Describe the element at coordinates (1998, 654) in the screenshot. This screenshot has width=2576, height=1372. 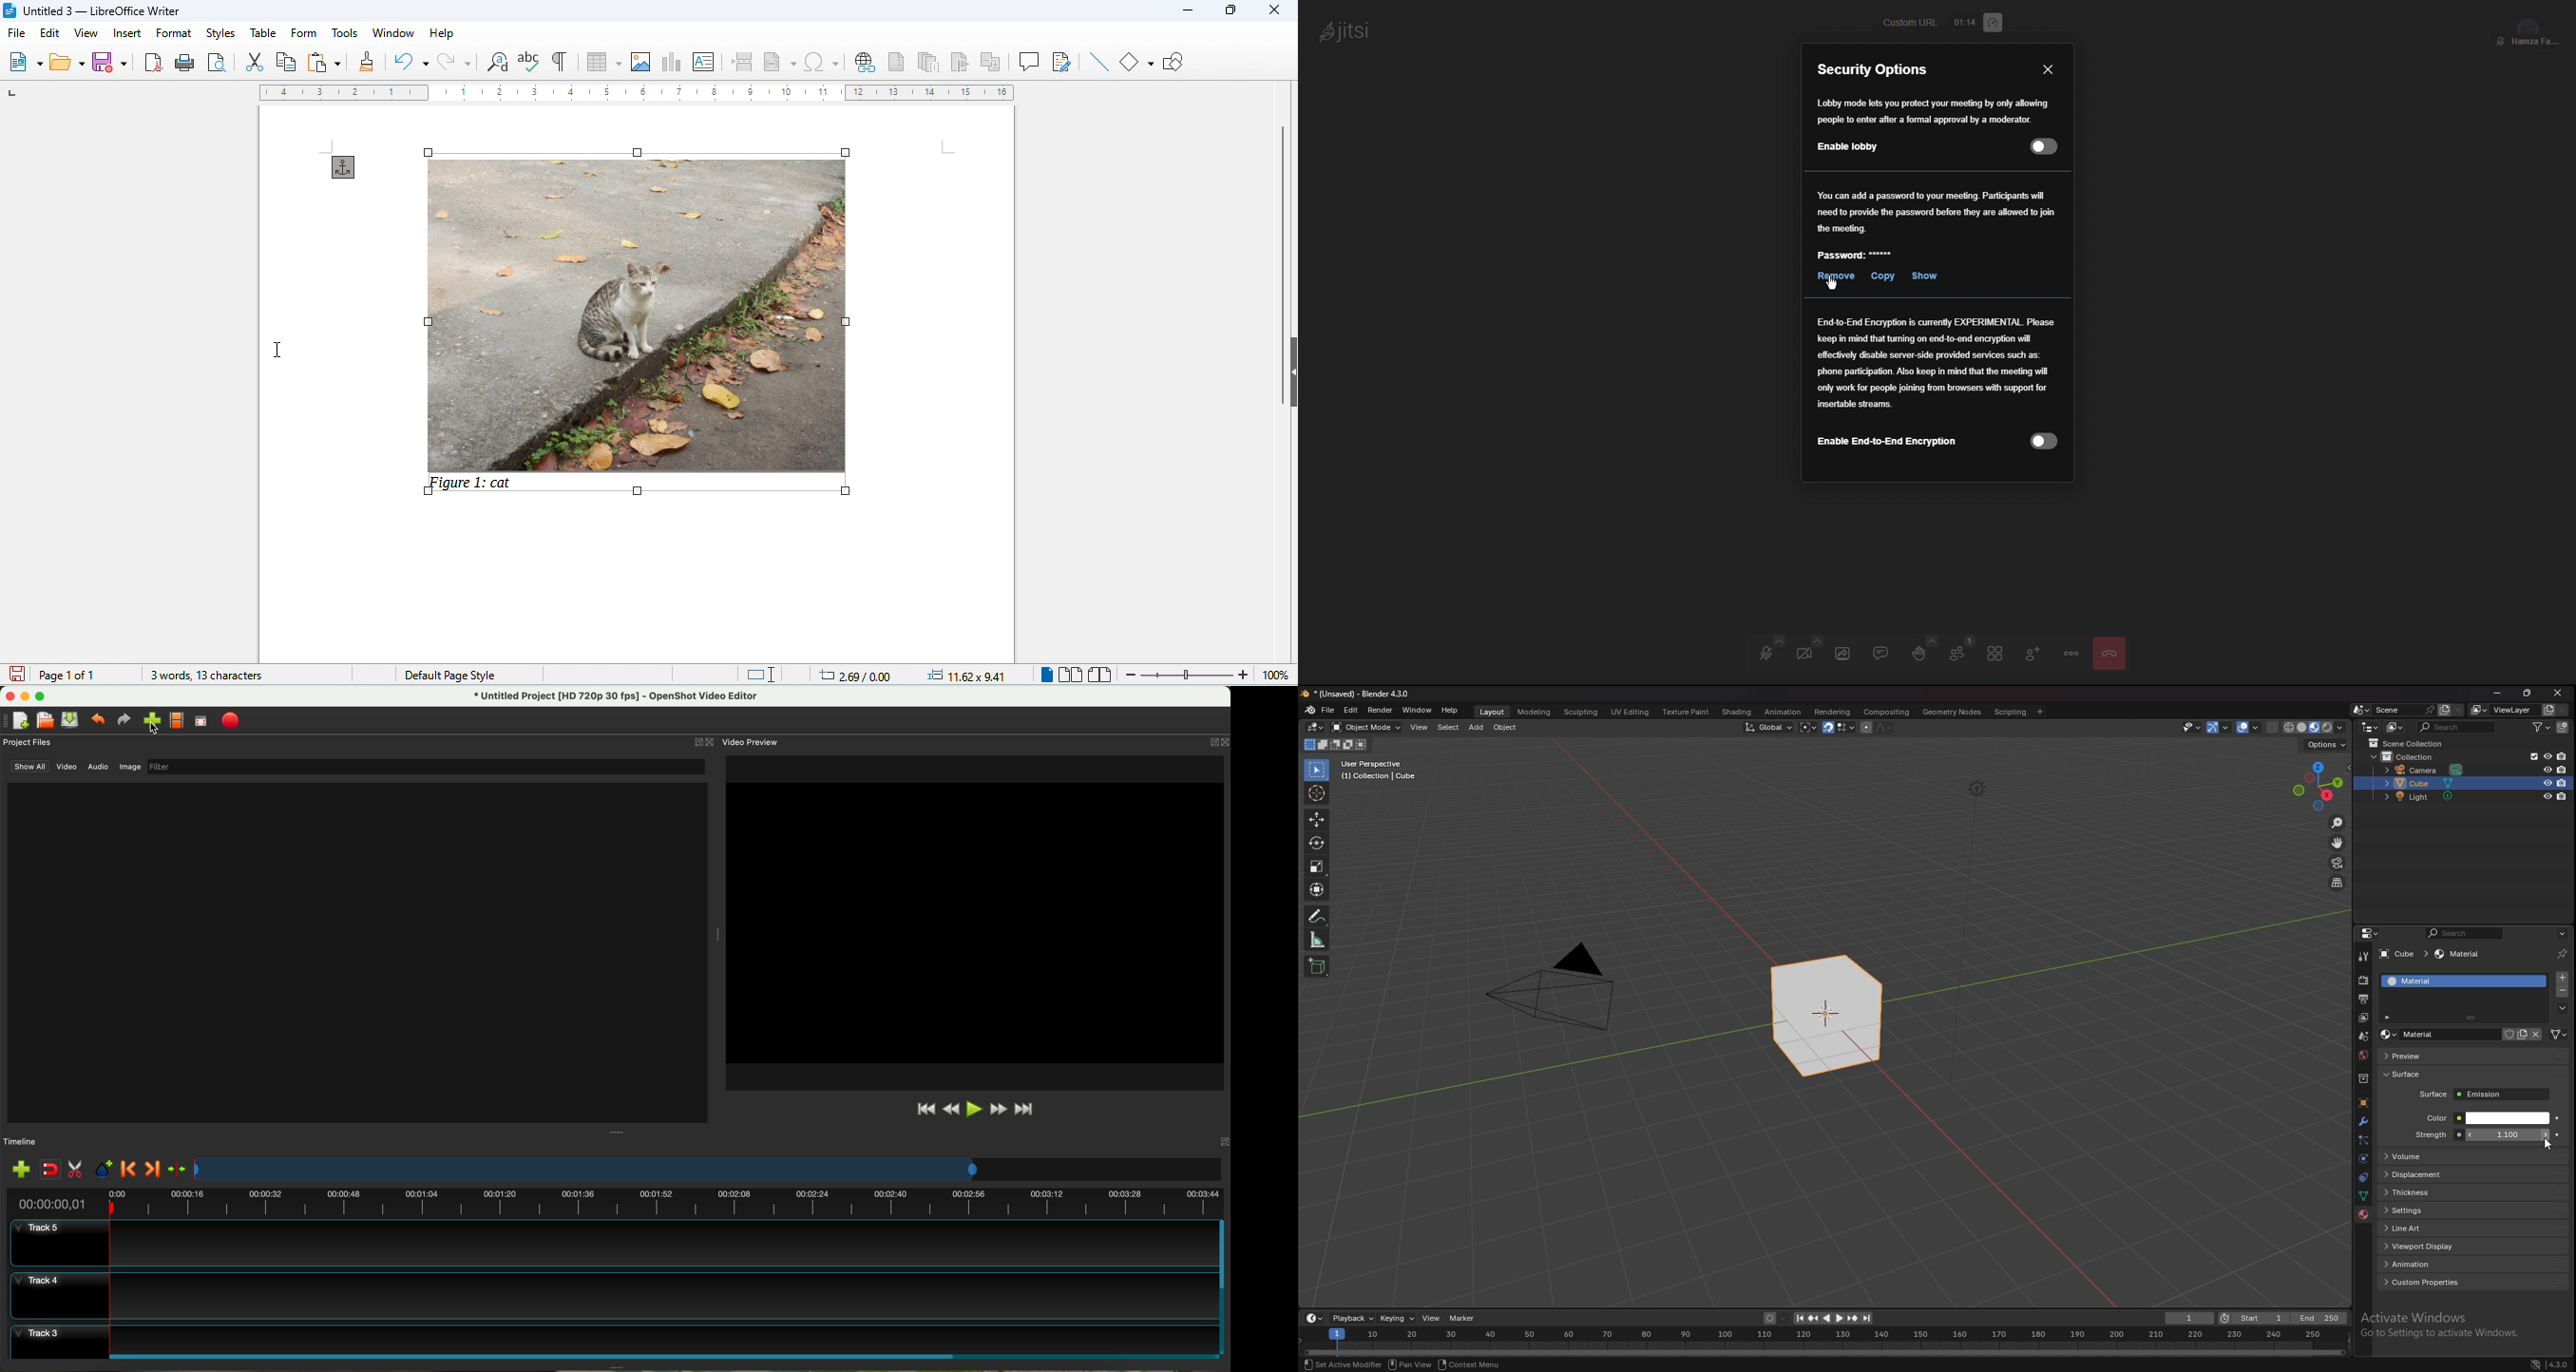
I see `Tile View` at that location.